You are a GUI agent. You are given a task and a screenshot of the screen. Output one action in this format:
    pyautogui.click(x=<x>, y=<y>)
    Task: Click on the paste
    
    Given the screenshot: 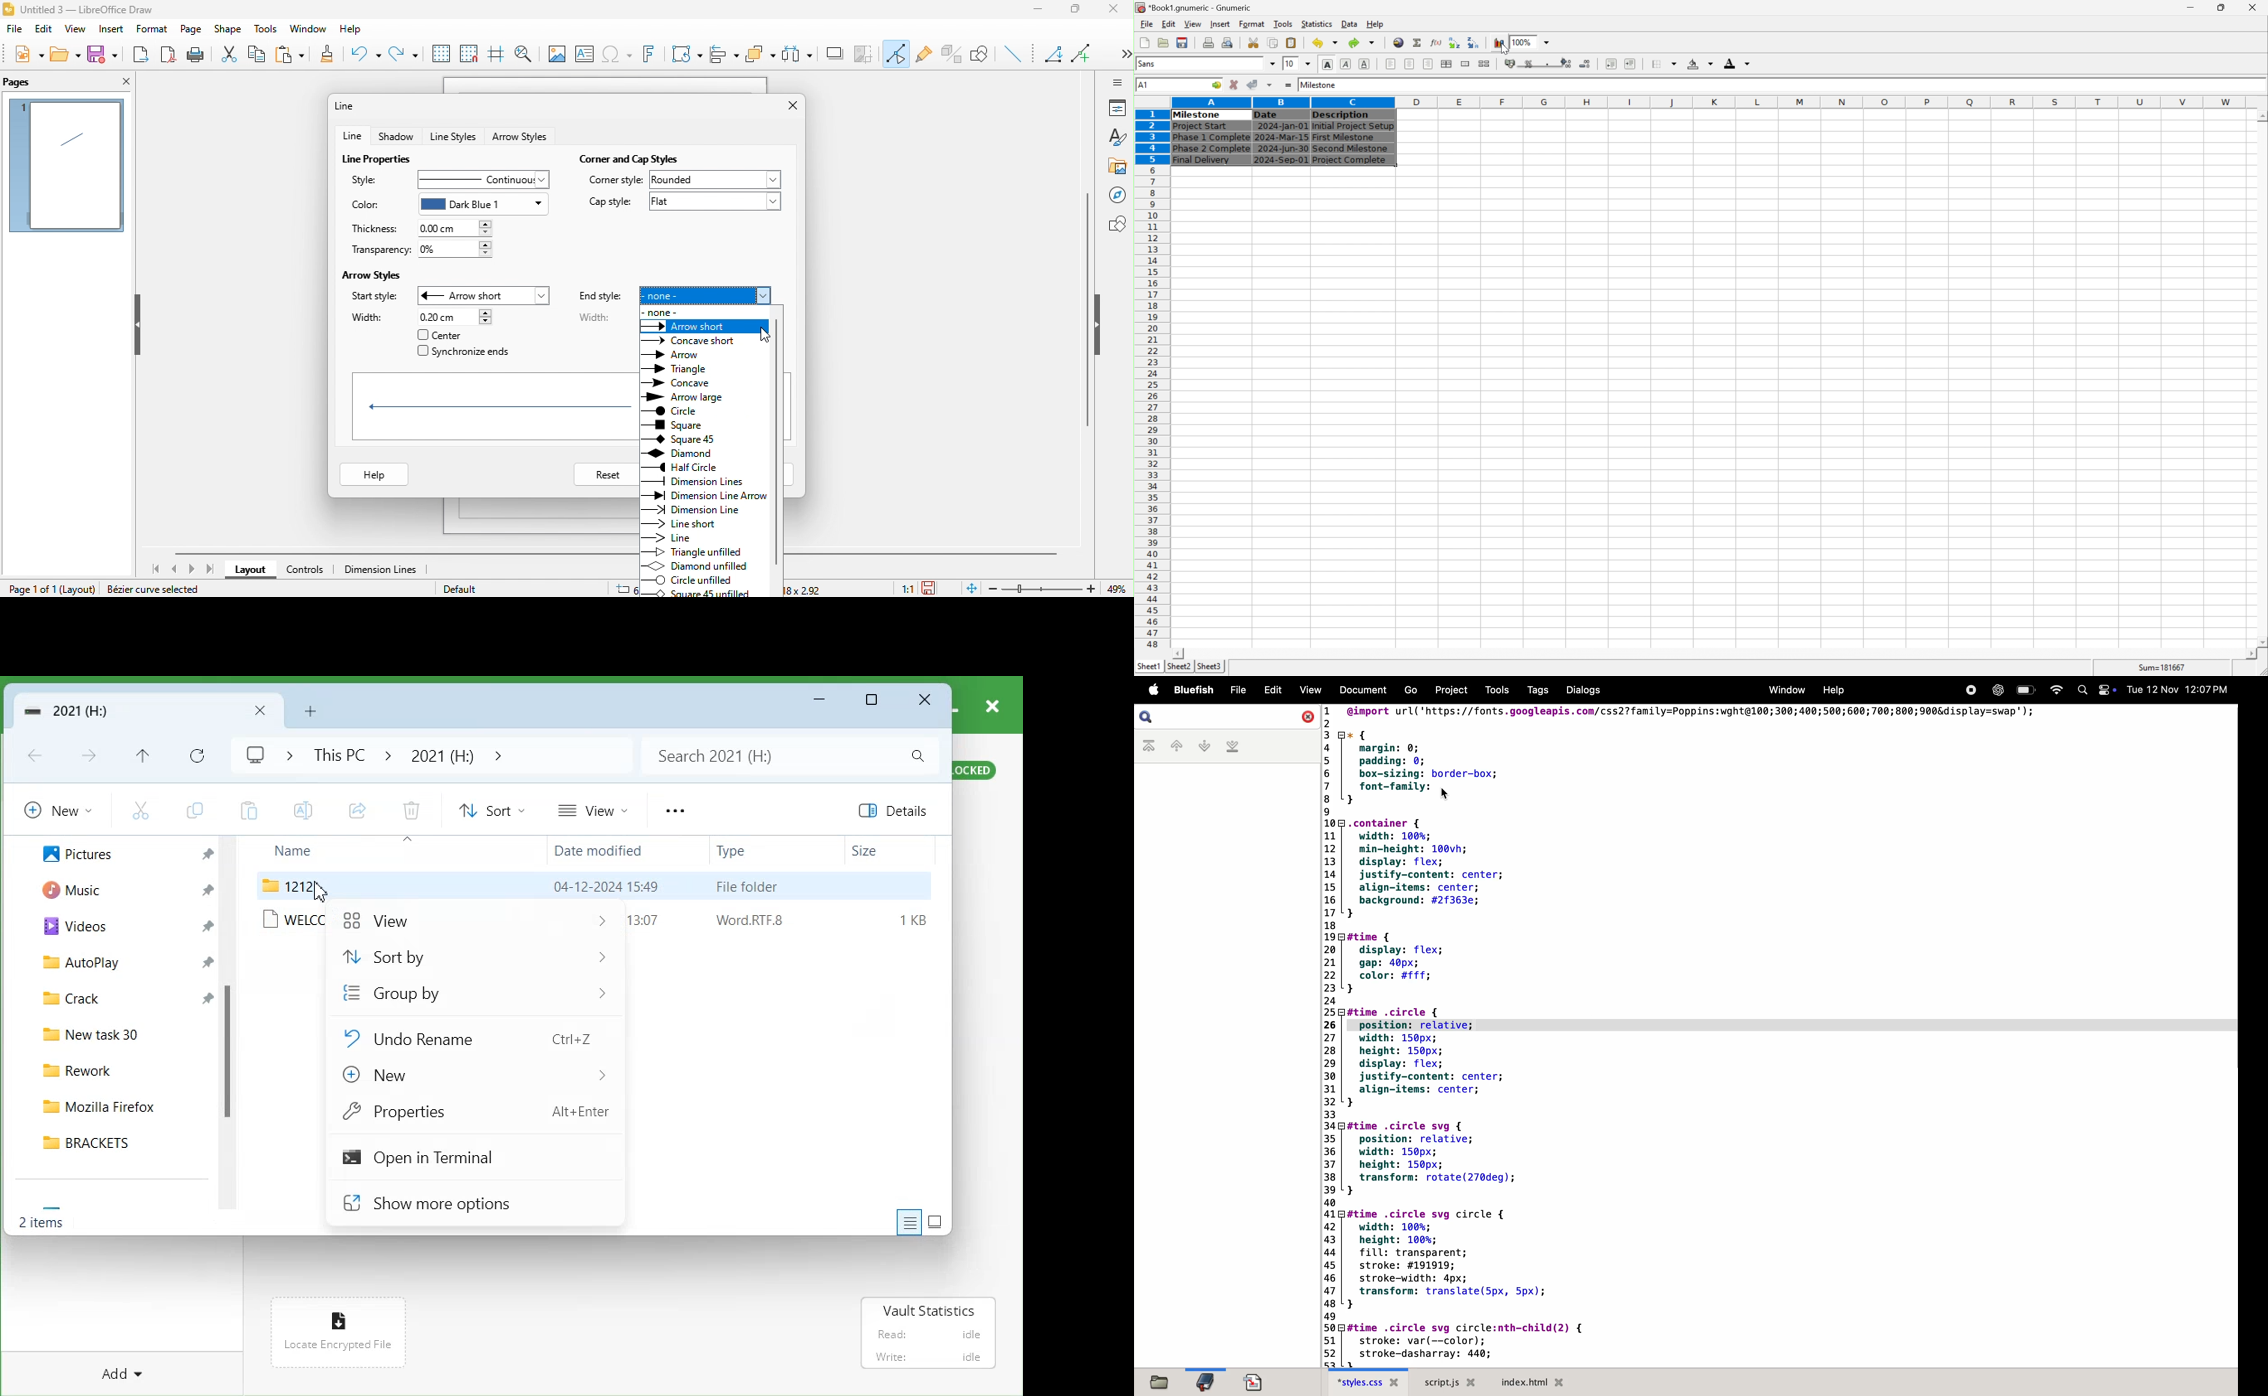 What is the action you would take?
    pyautogui.click(x=1291, y=43)
    